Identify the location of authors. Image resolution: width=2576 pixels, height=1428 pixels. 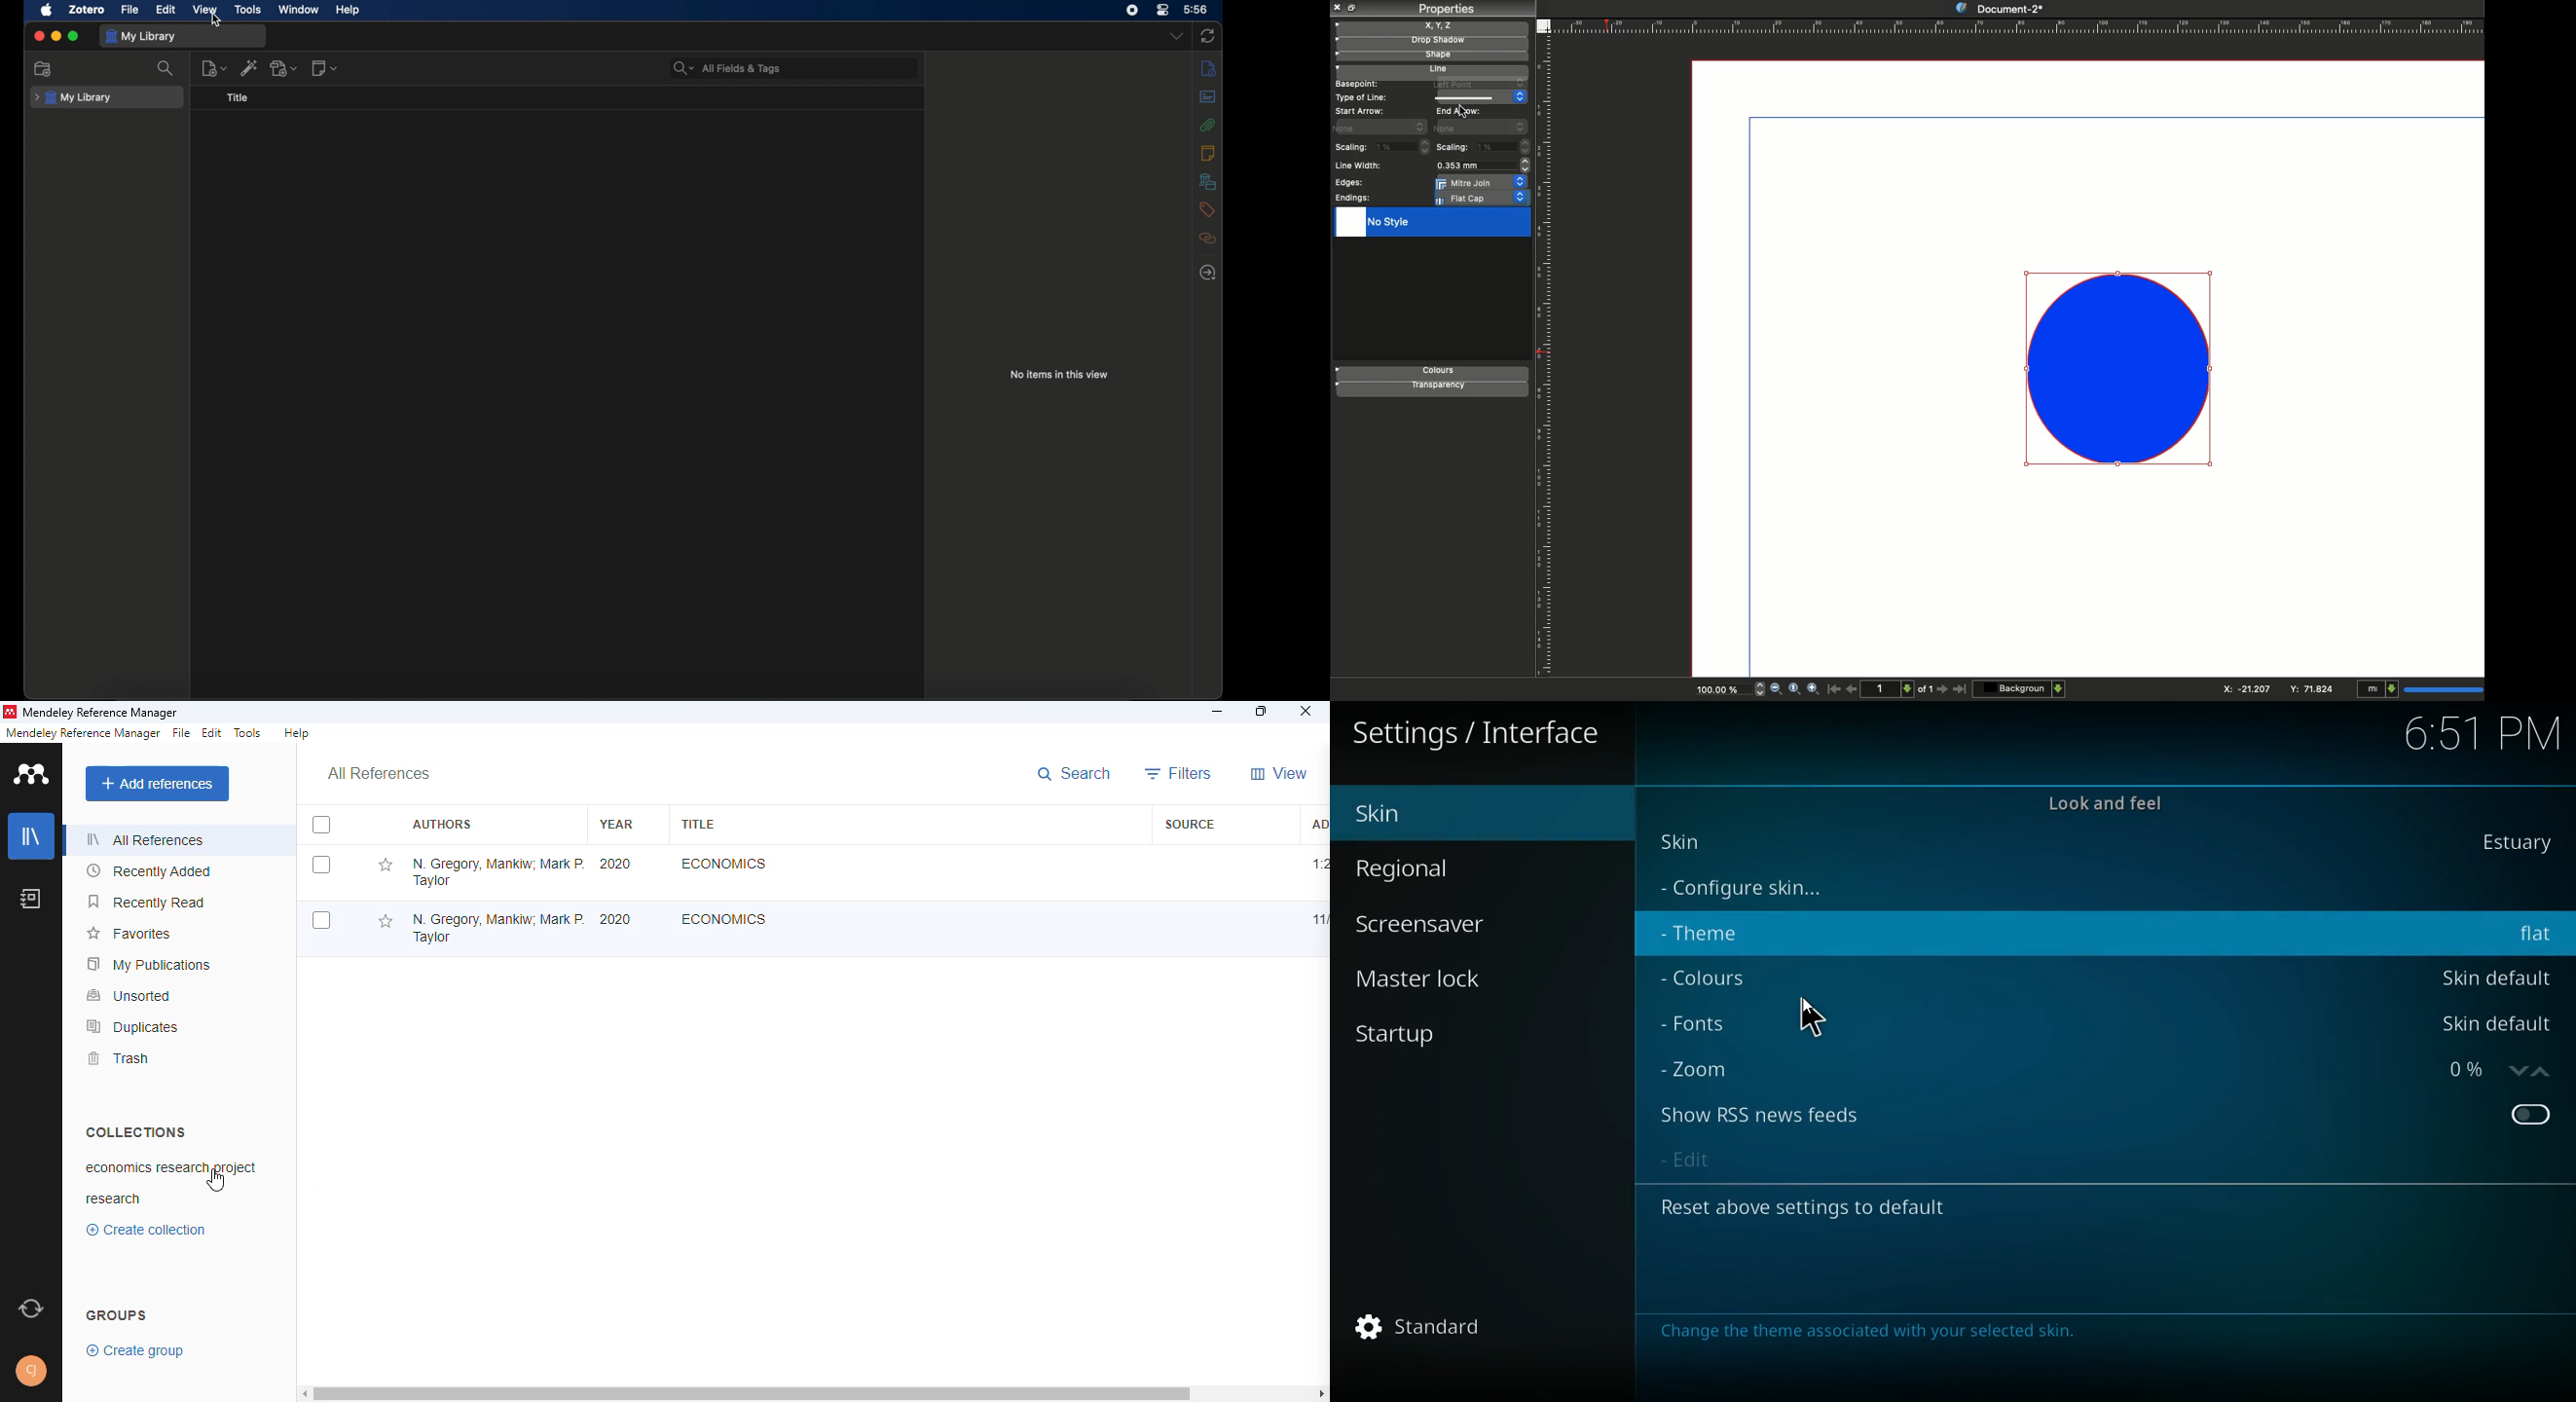
(441, 825).